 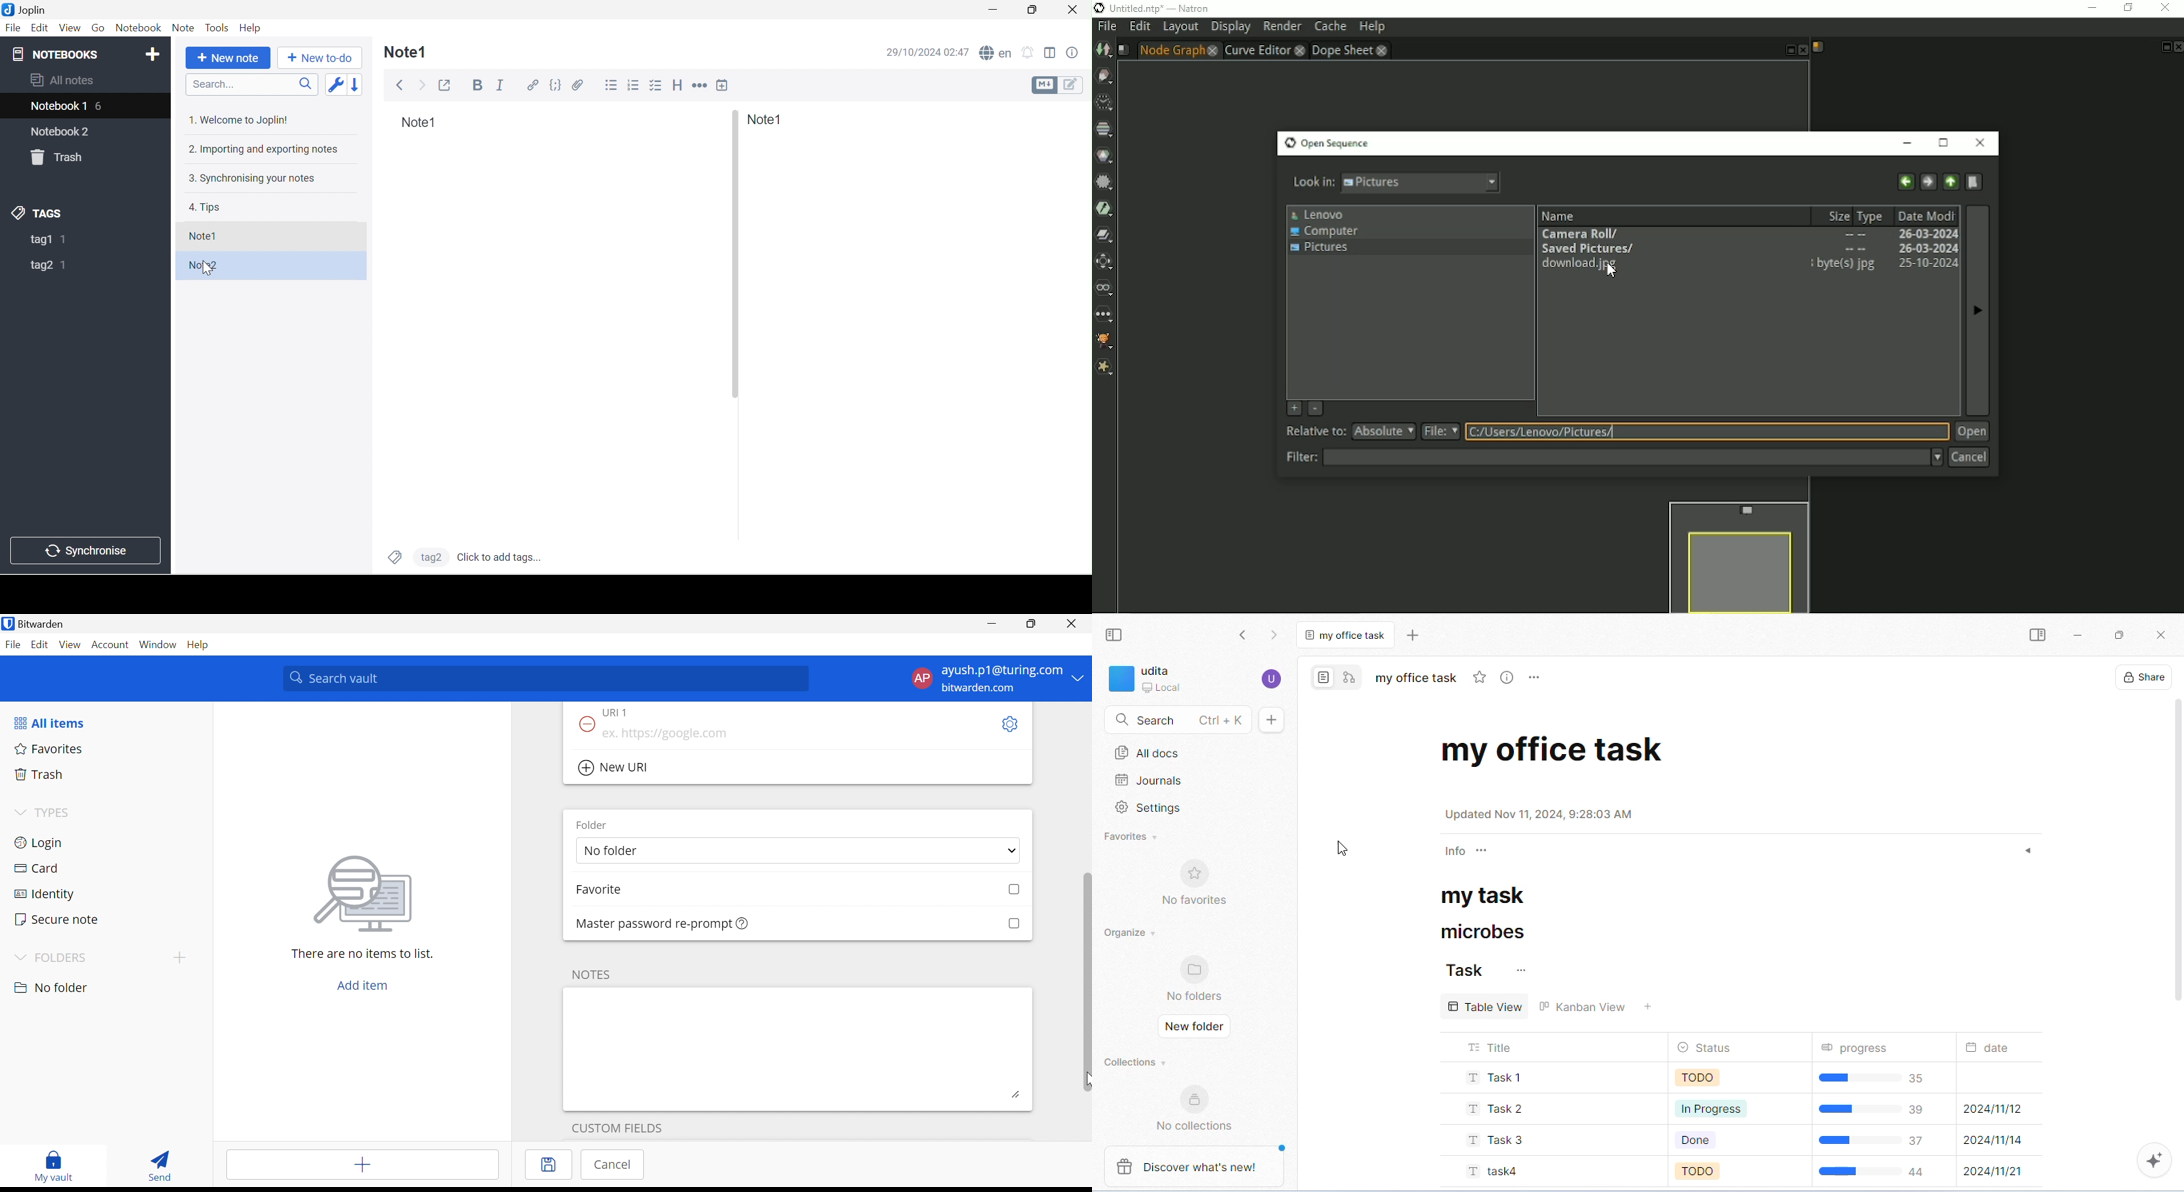 What do you see at coordinates (67, 240) in the screenshot?
I see `1` at bounding box center [67, 240].